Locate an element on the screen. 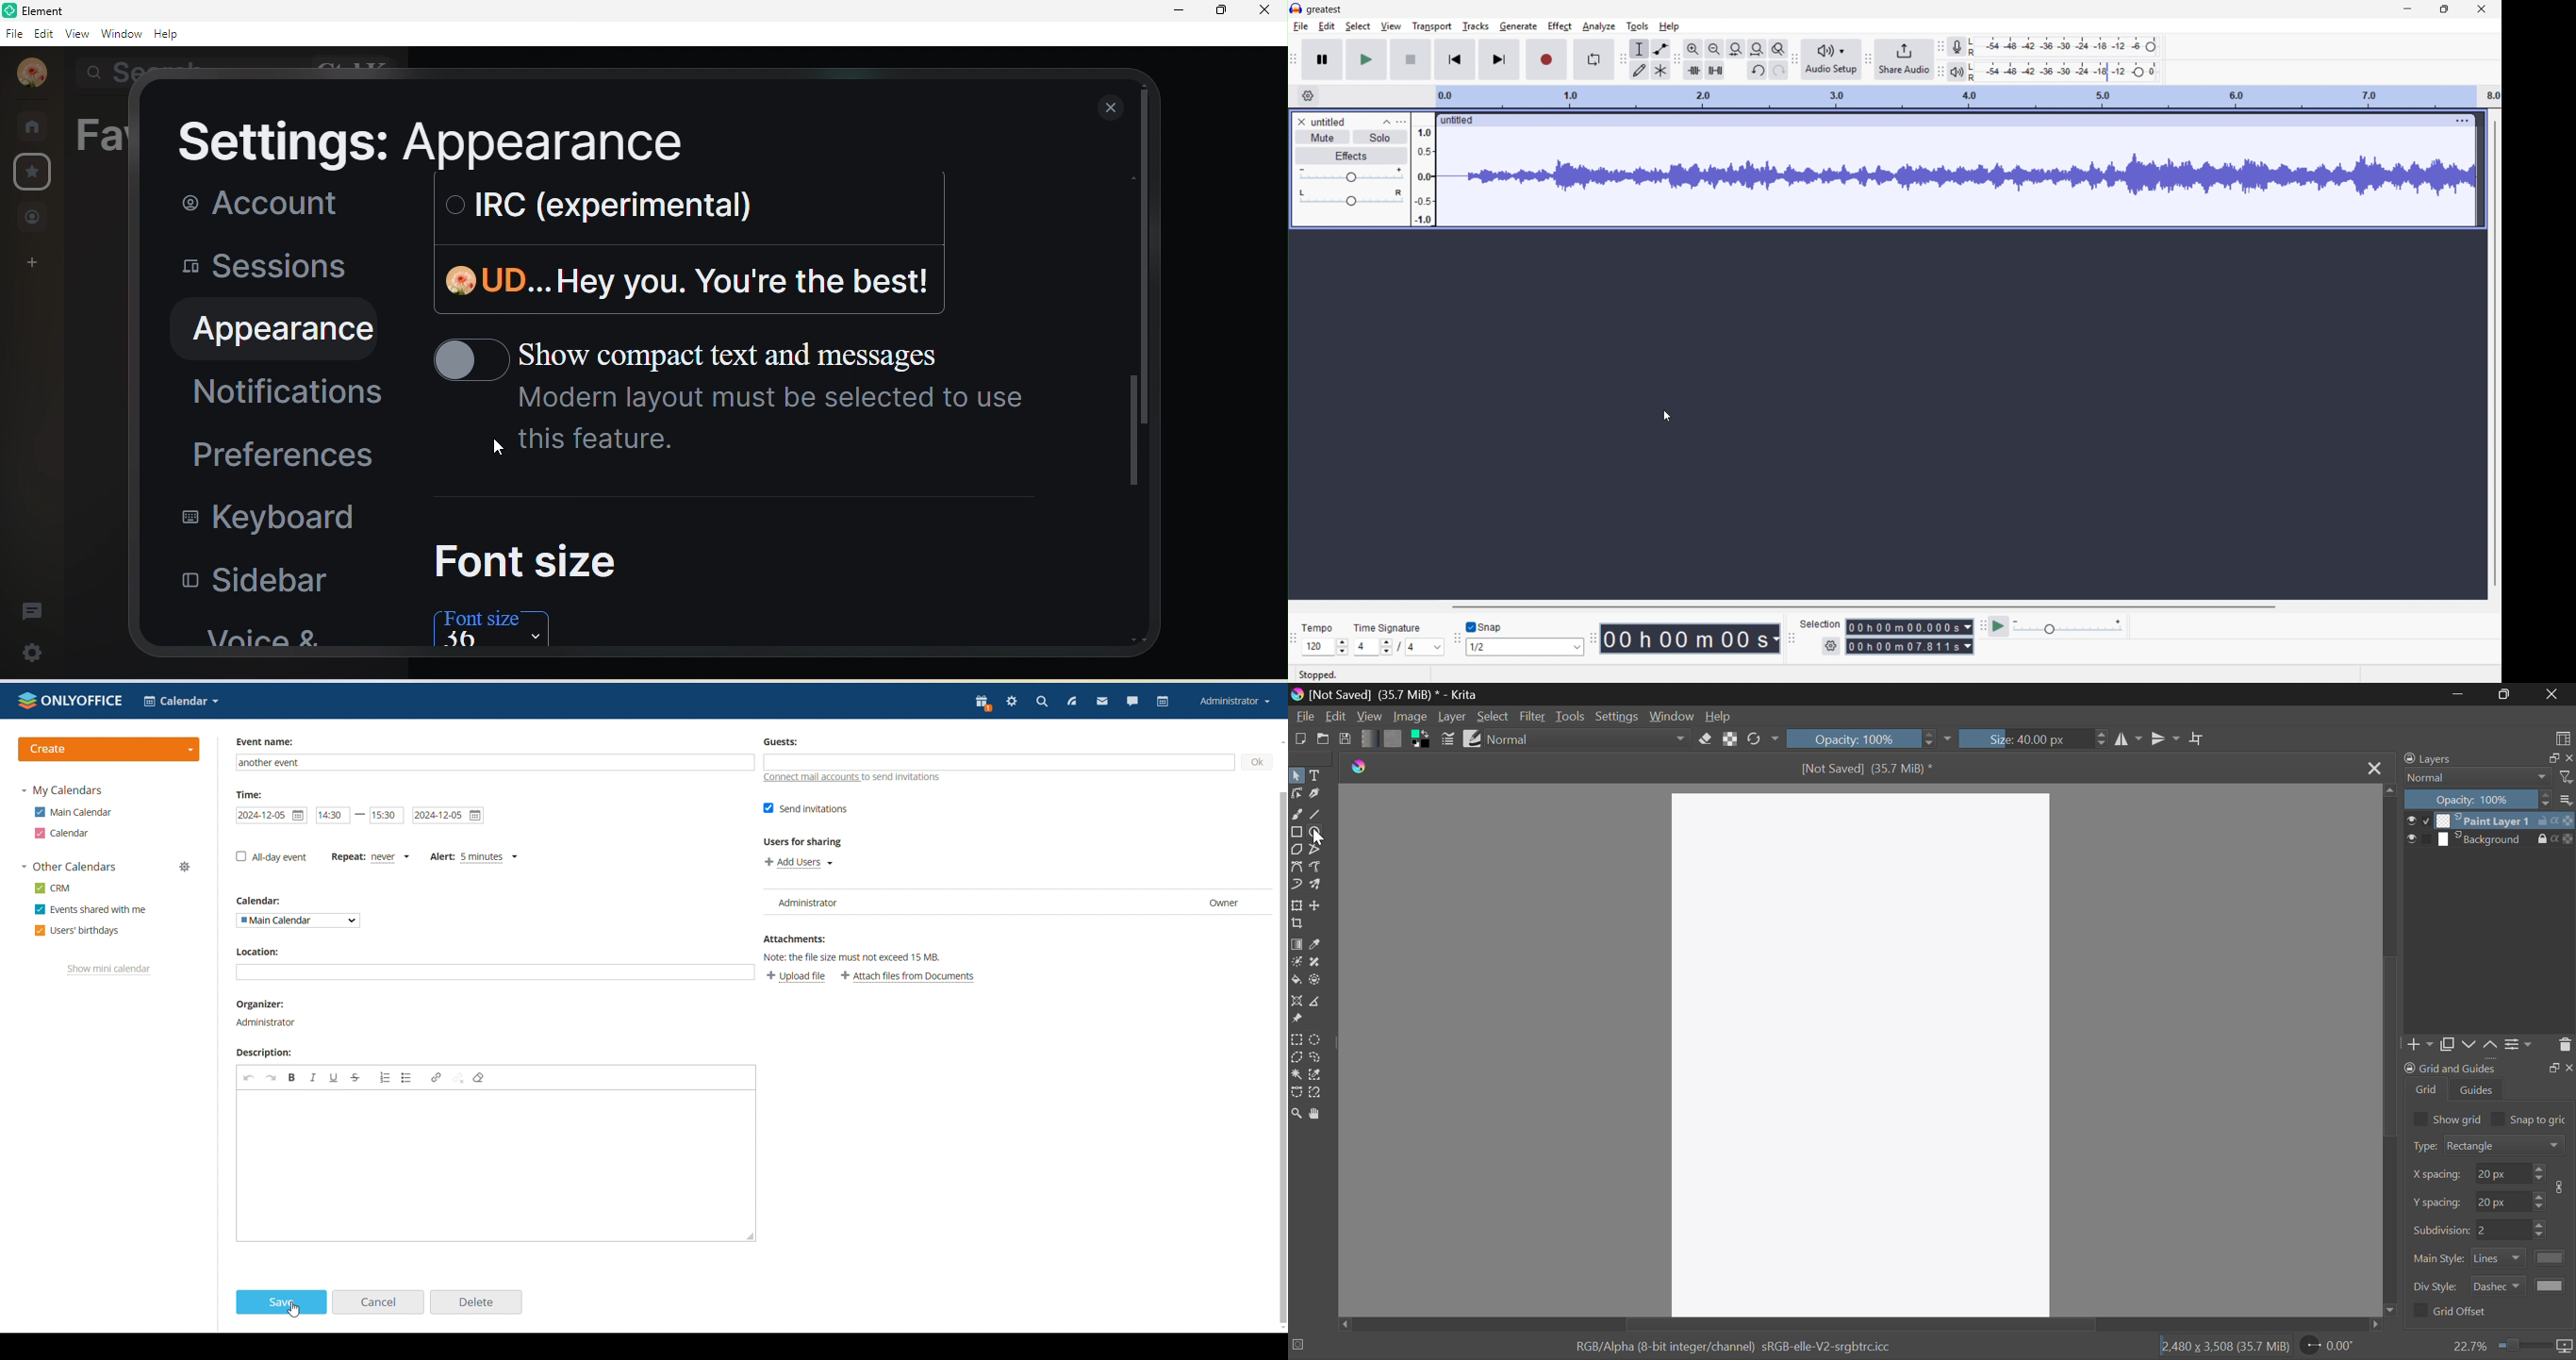 Image resolution: width=2576 pixels, height=1372 pixels. file is located at coordinates (17, 36).